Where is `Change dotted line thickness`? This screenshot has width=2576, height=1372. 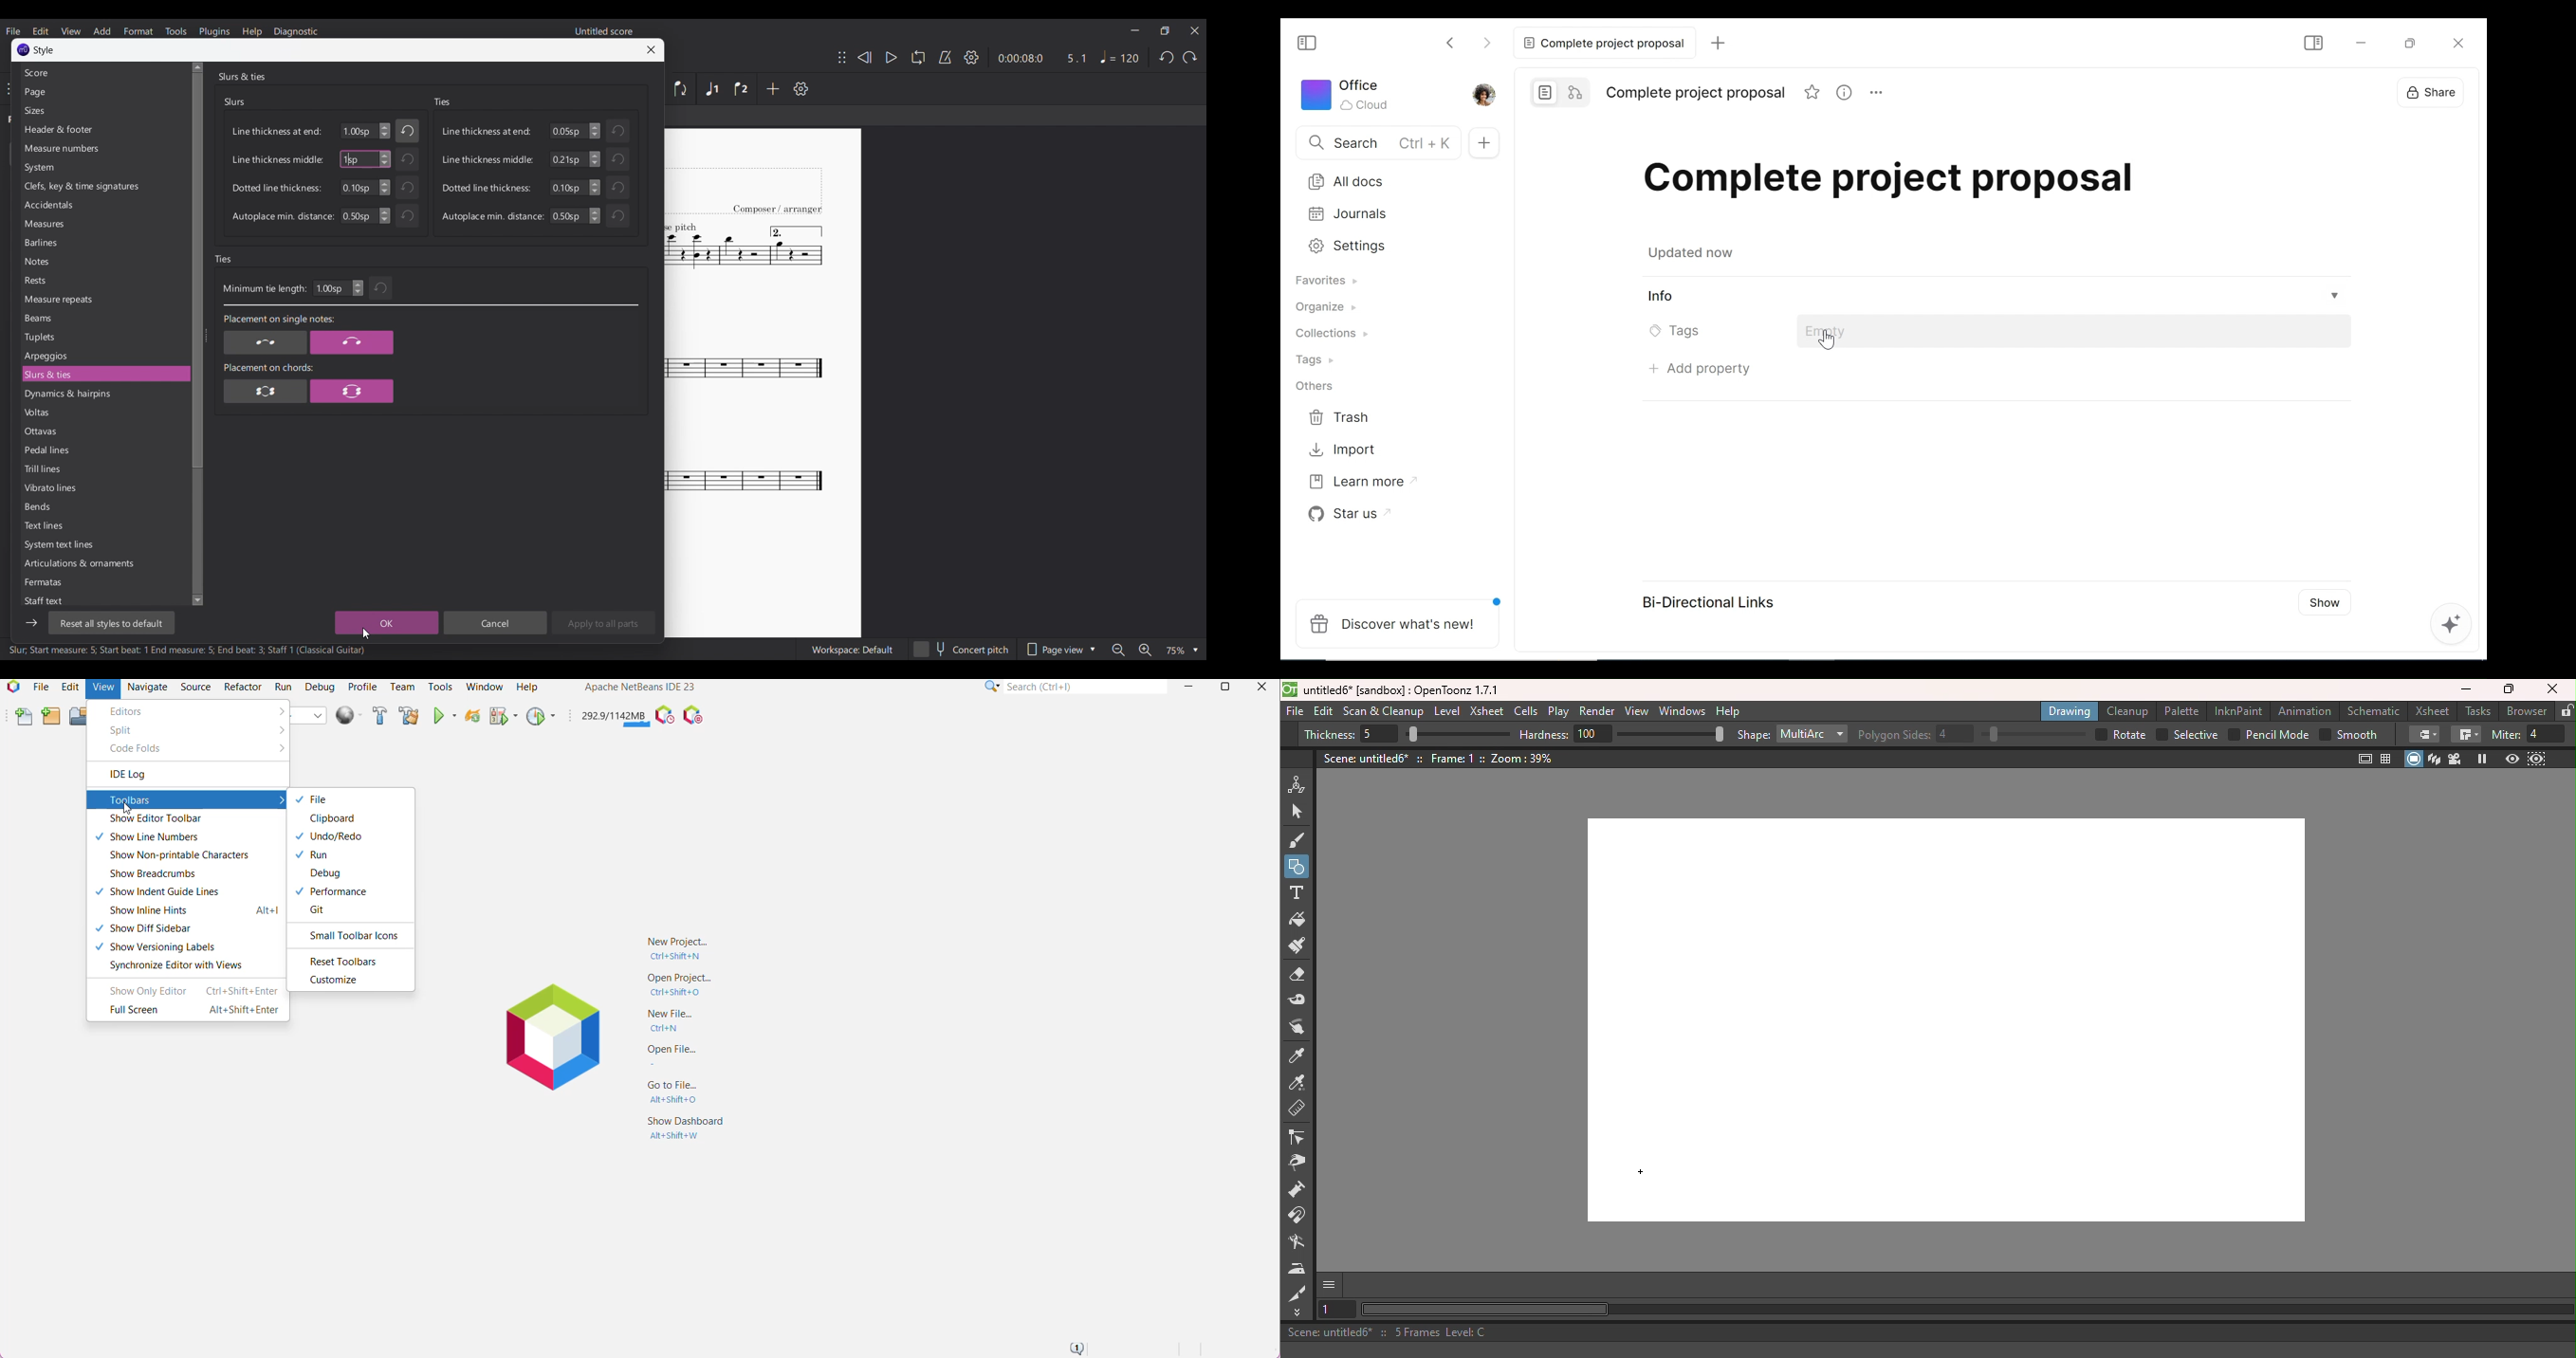
Change dotted line thickness is located at coordinates (595, 187).